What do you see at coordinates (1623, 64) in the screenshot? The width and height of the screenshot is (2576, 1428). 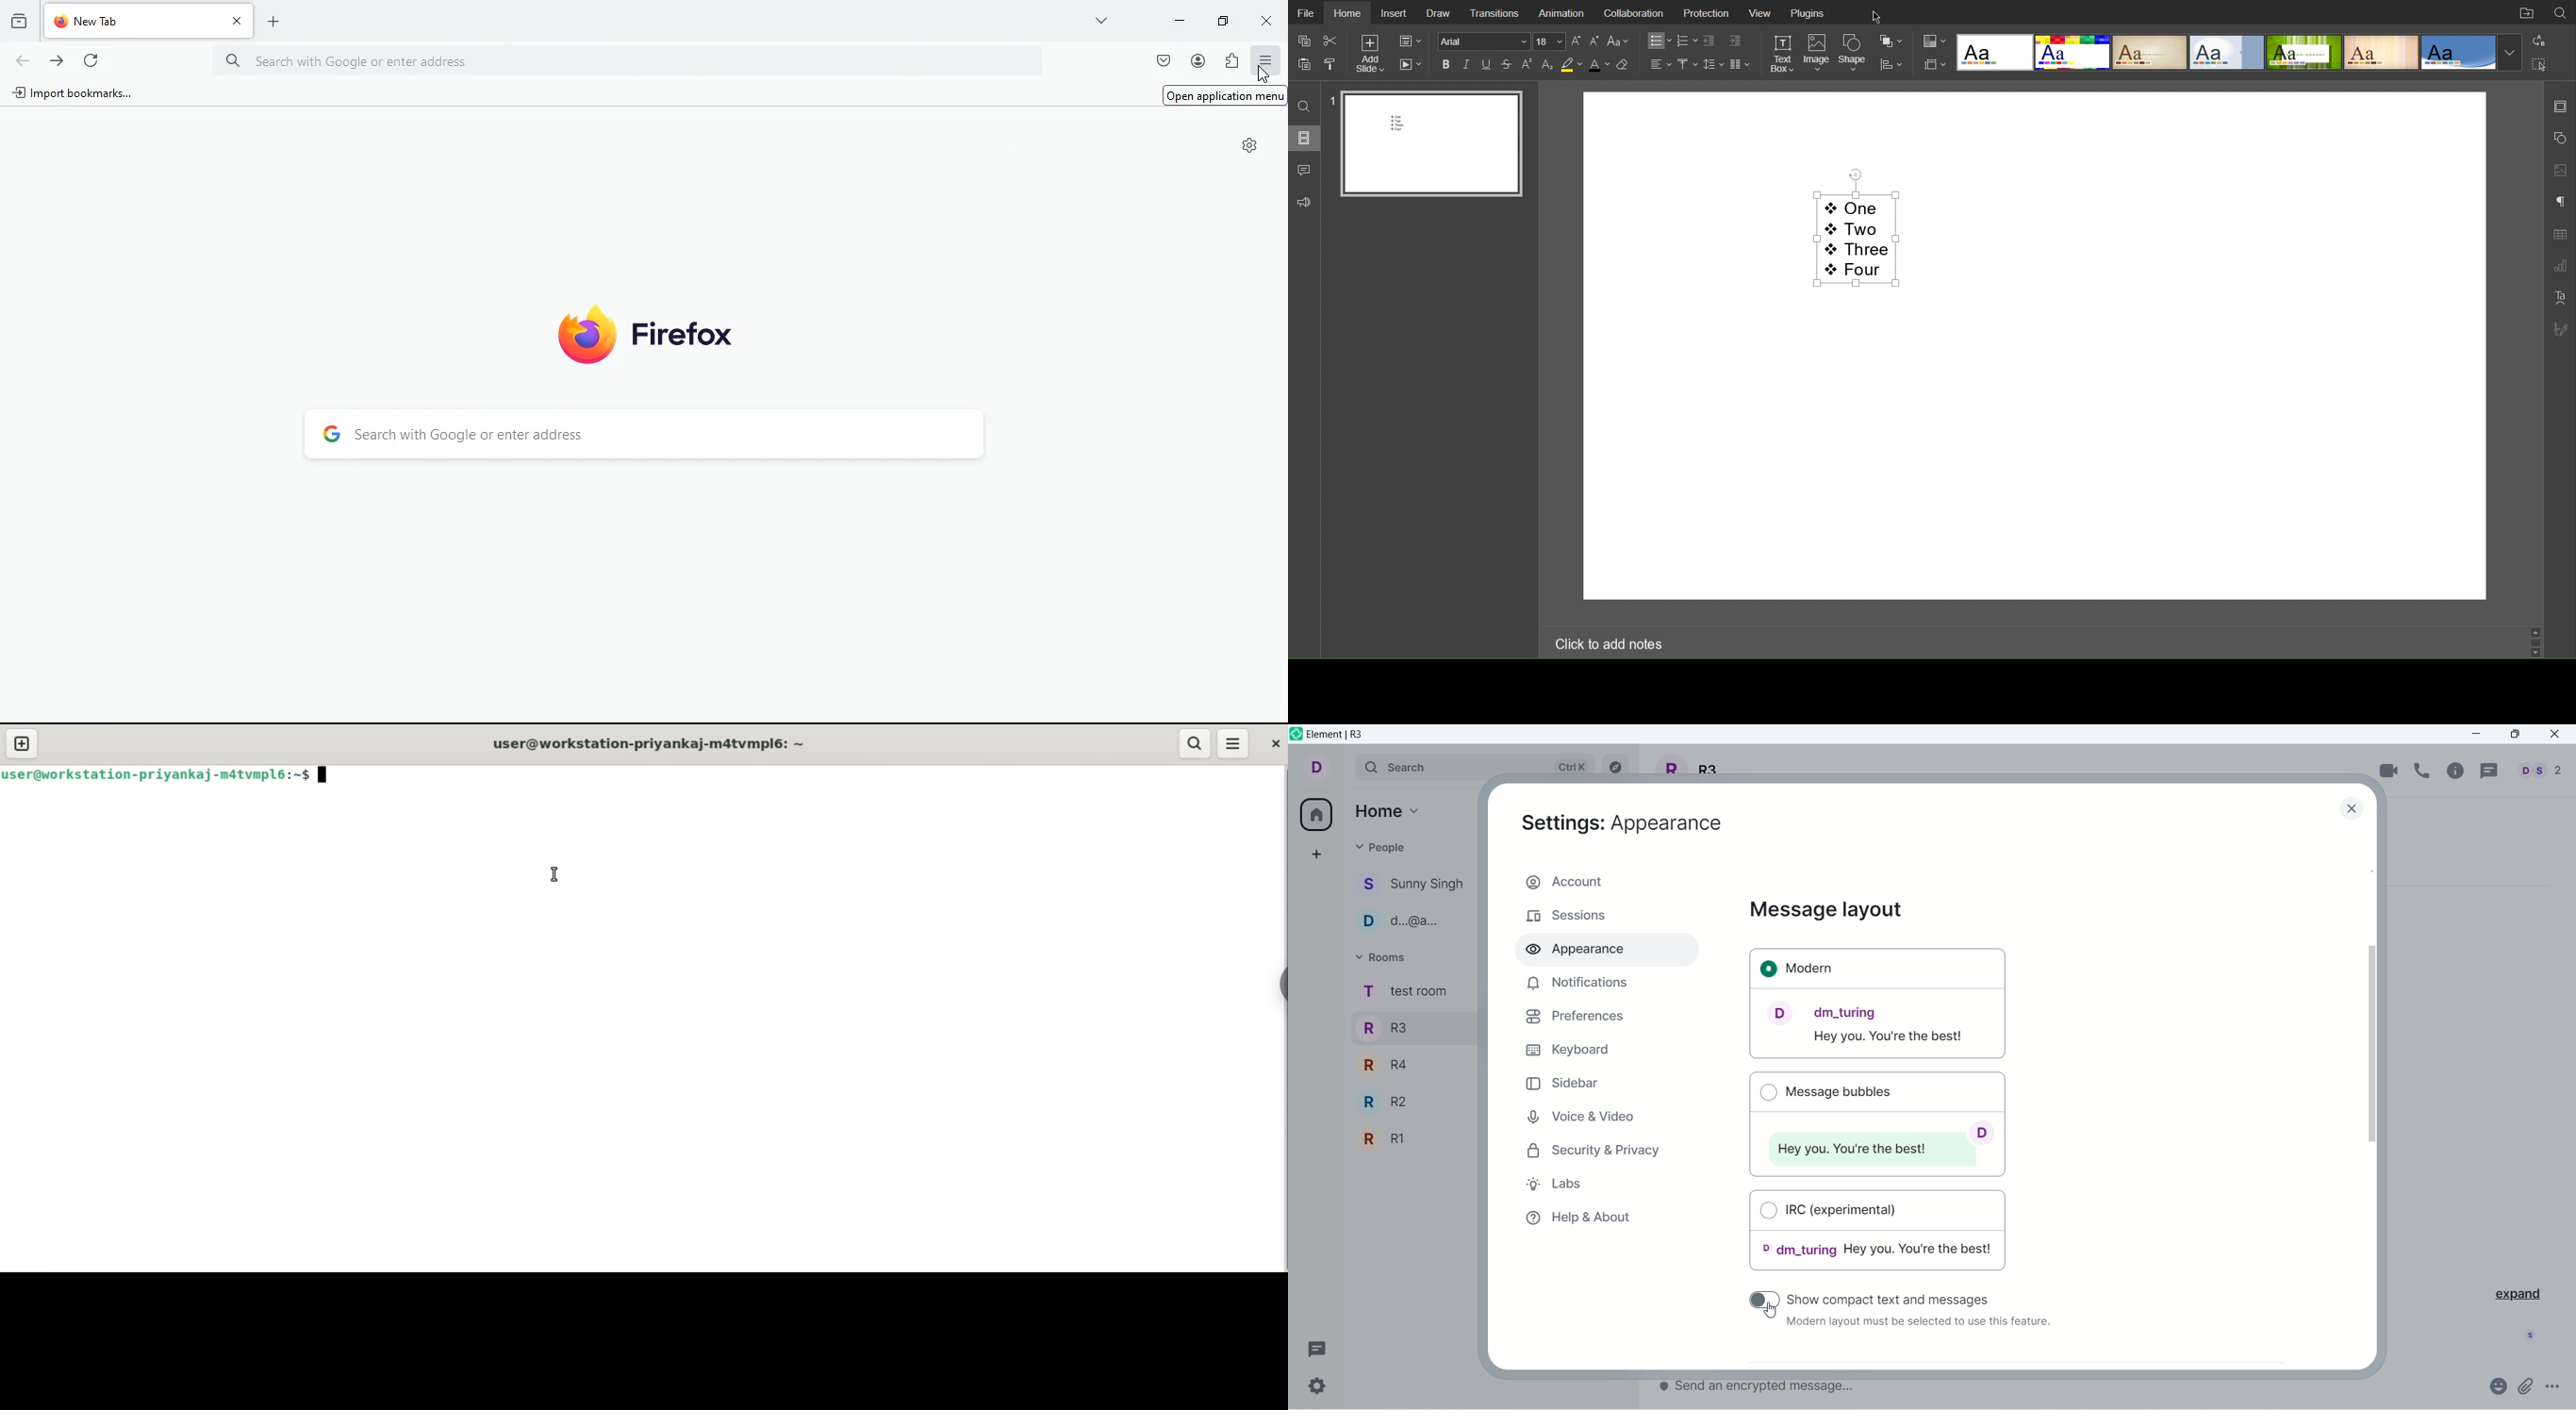 I see `Erase` at bounding box center [1623, 64].